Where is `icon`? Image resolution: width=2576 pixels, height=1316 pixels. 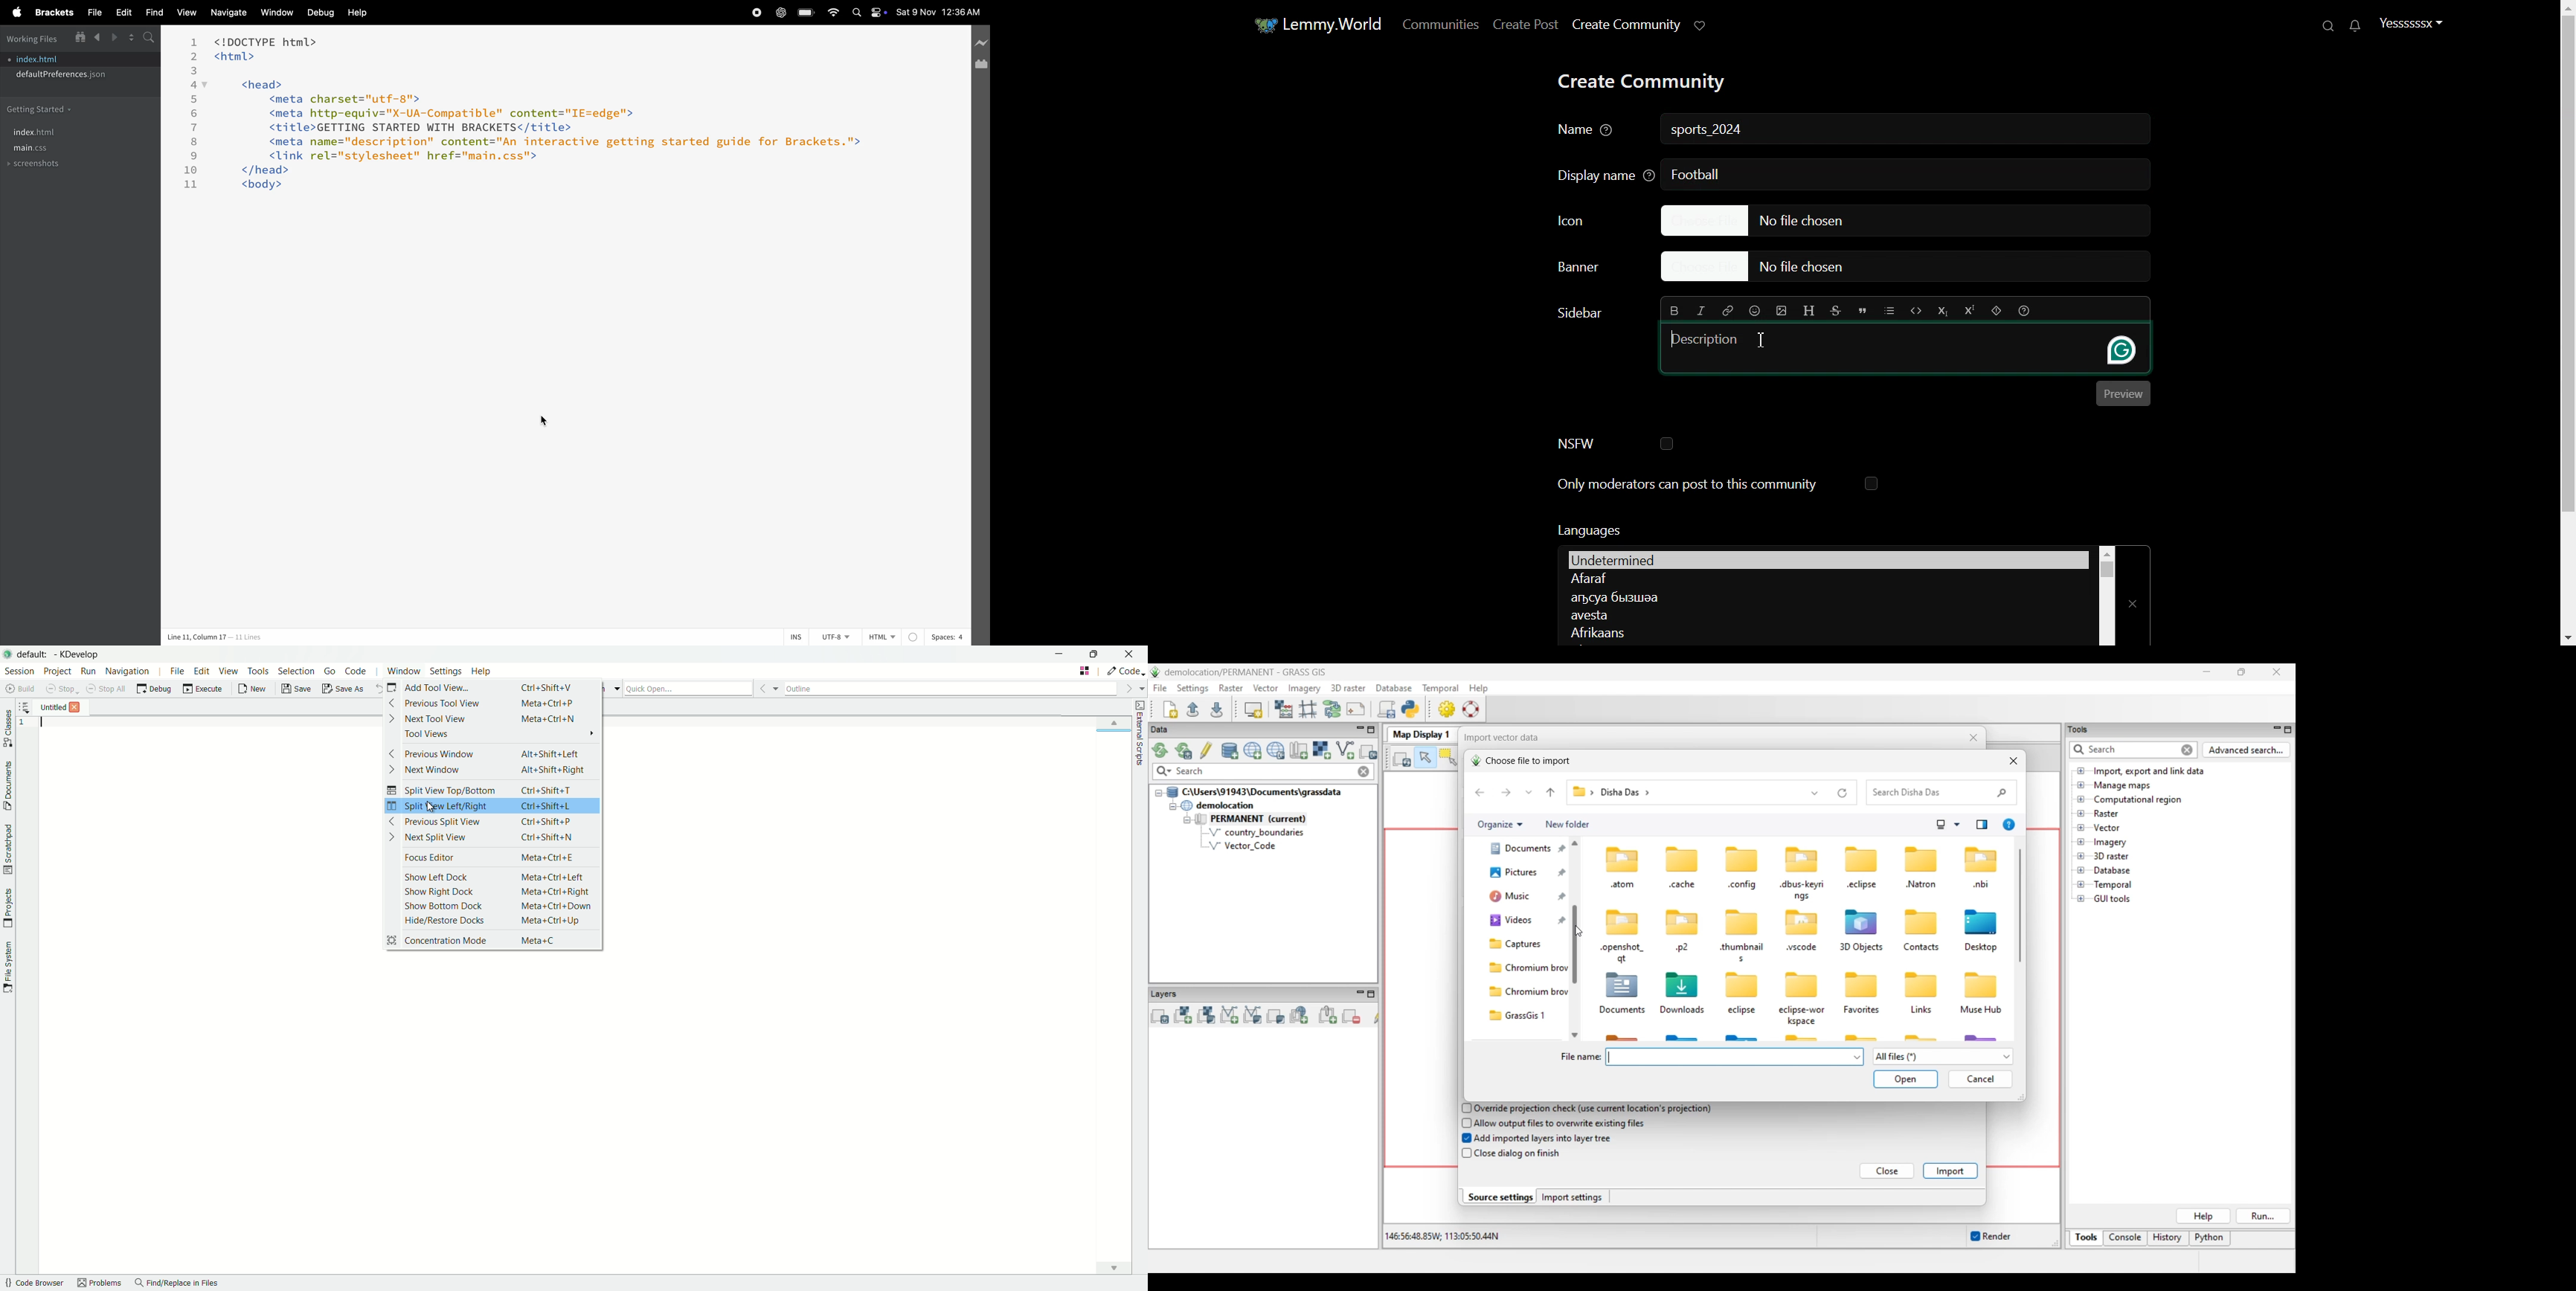
icon is located at coordinates (982, 42).